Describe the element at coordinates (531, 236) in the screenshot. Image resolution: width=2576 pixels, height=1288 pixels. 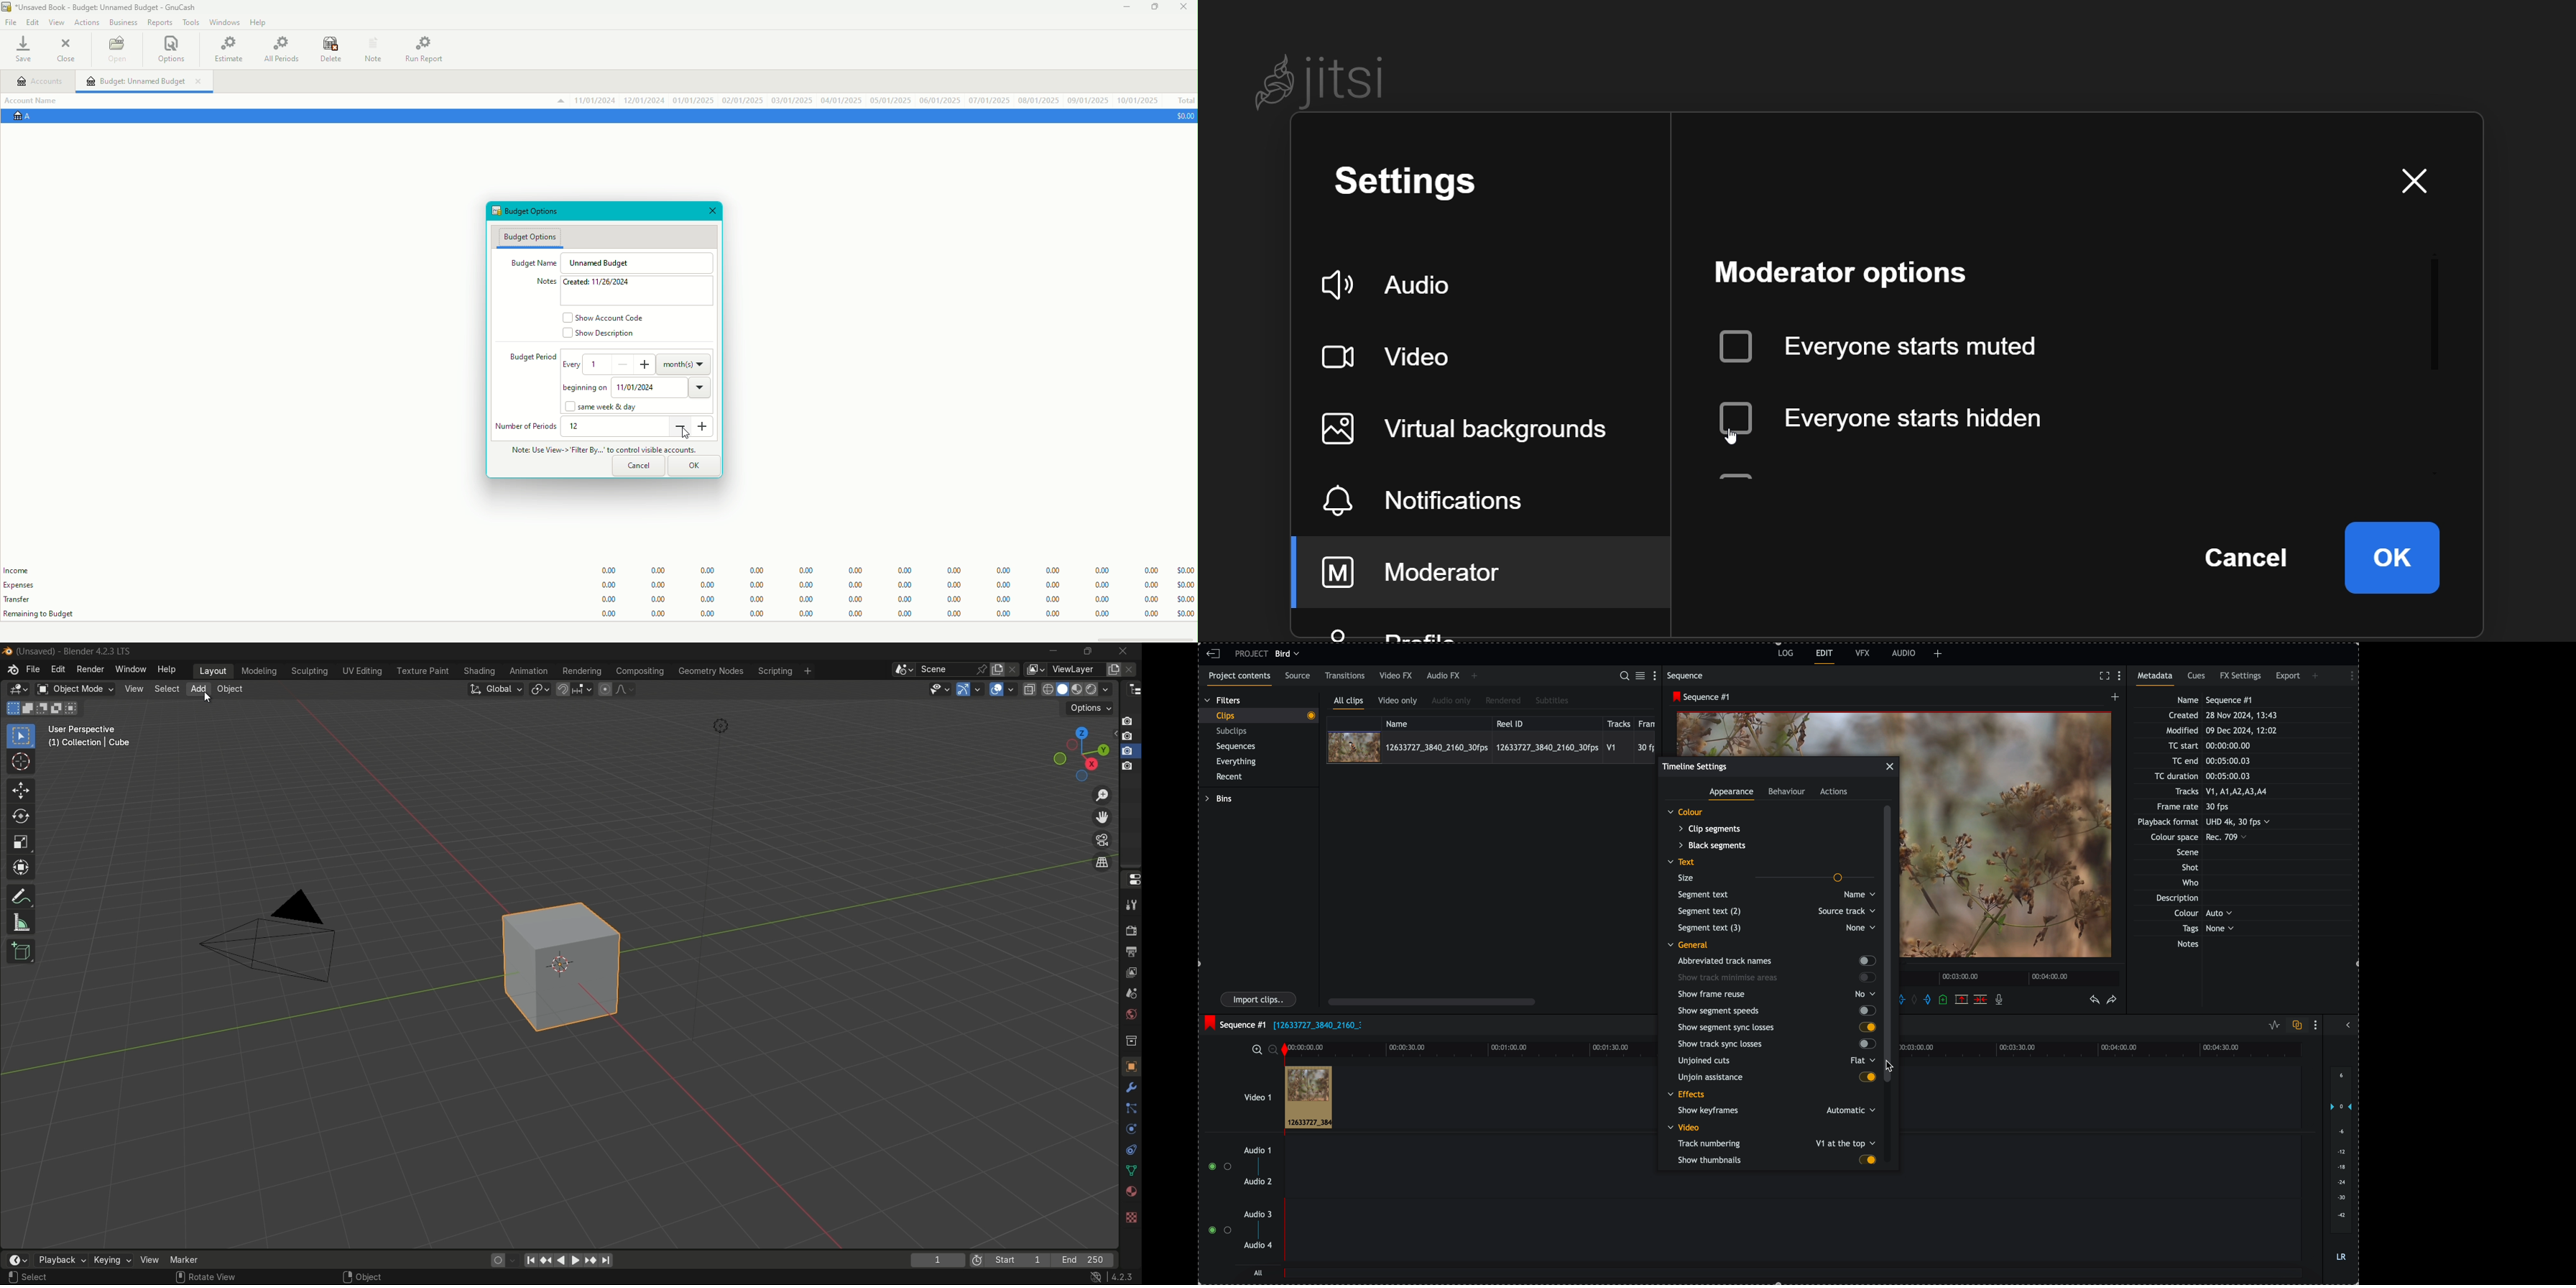
I see `Budget Options` at that location.